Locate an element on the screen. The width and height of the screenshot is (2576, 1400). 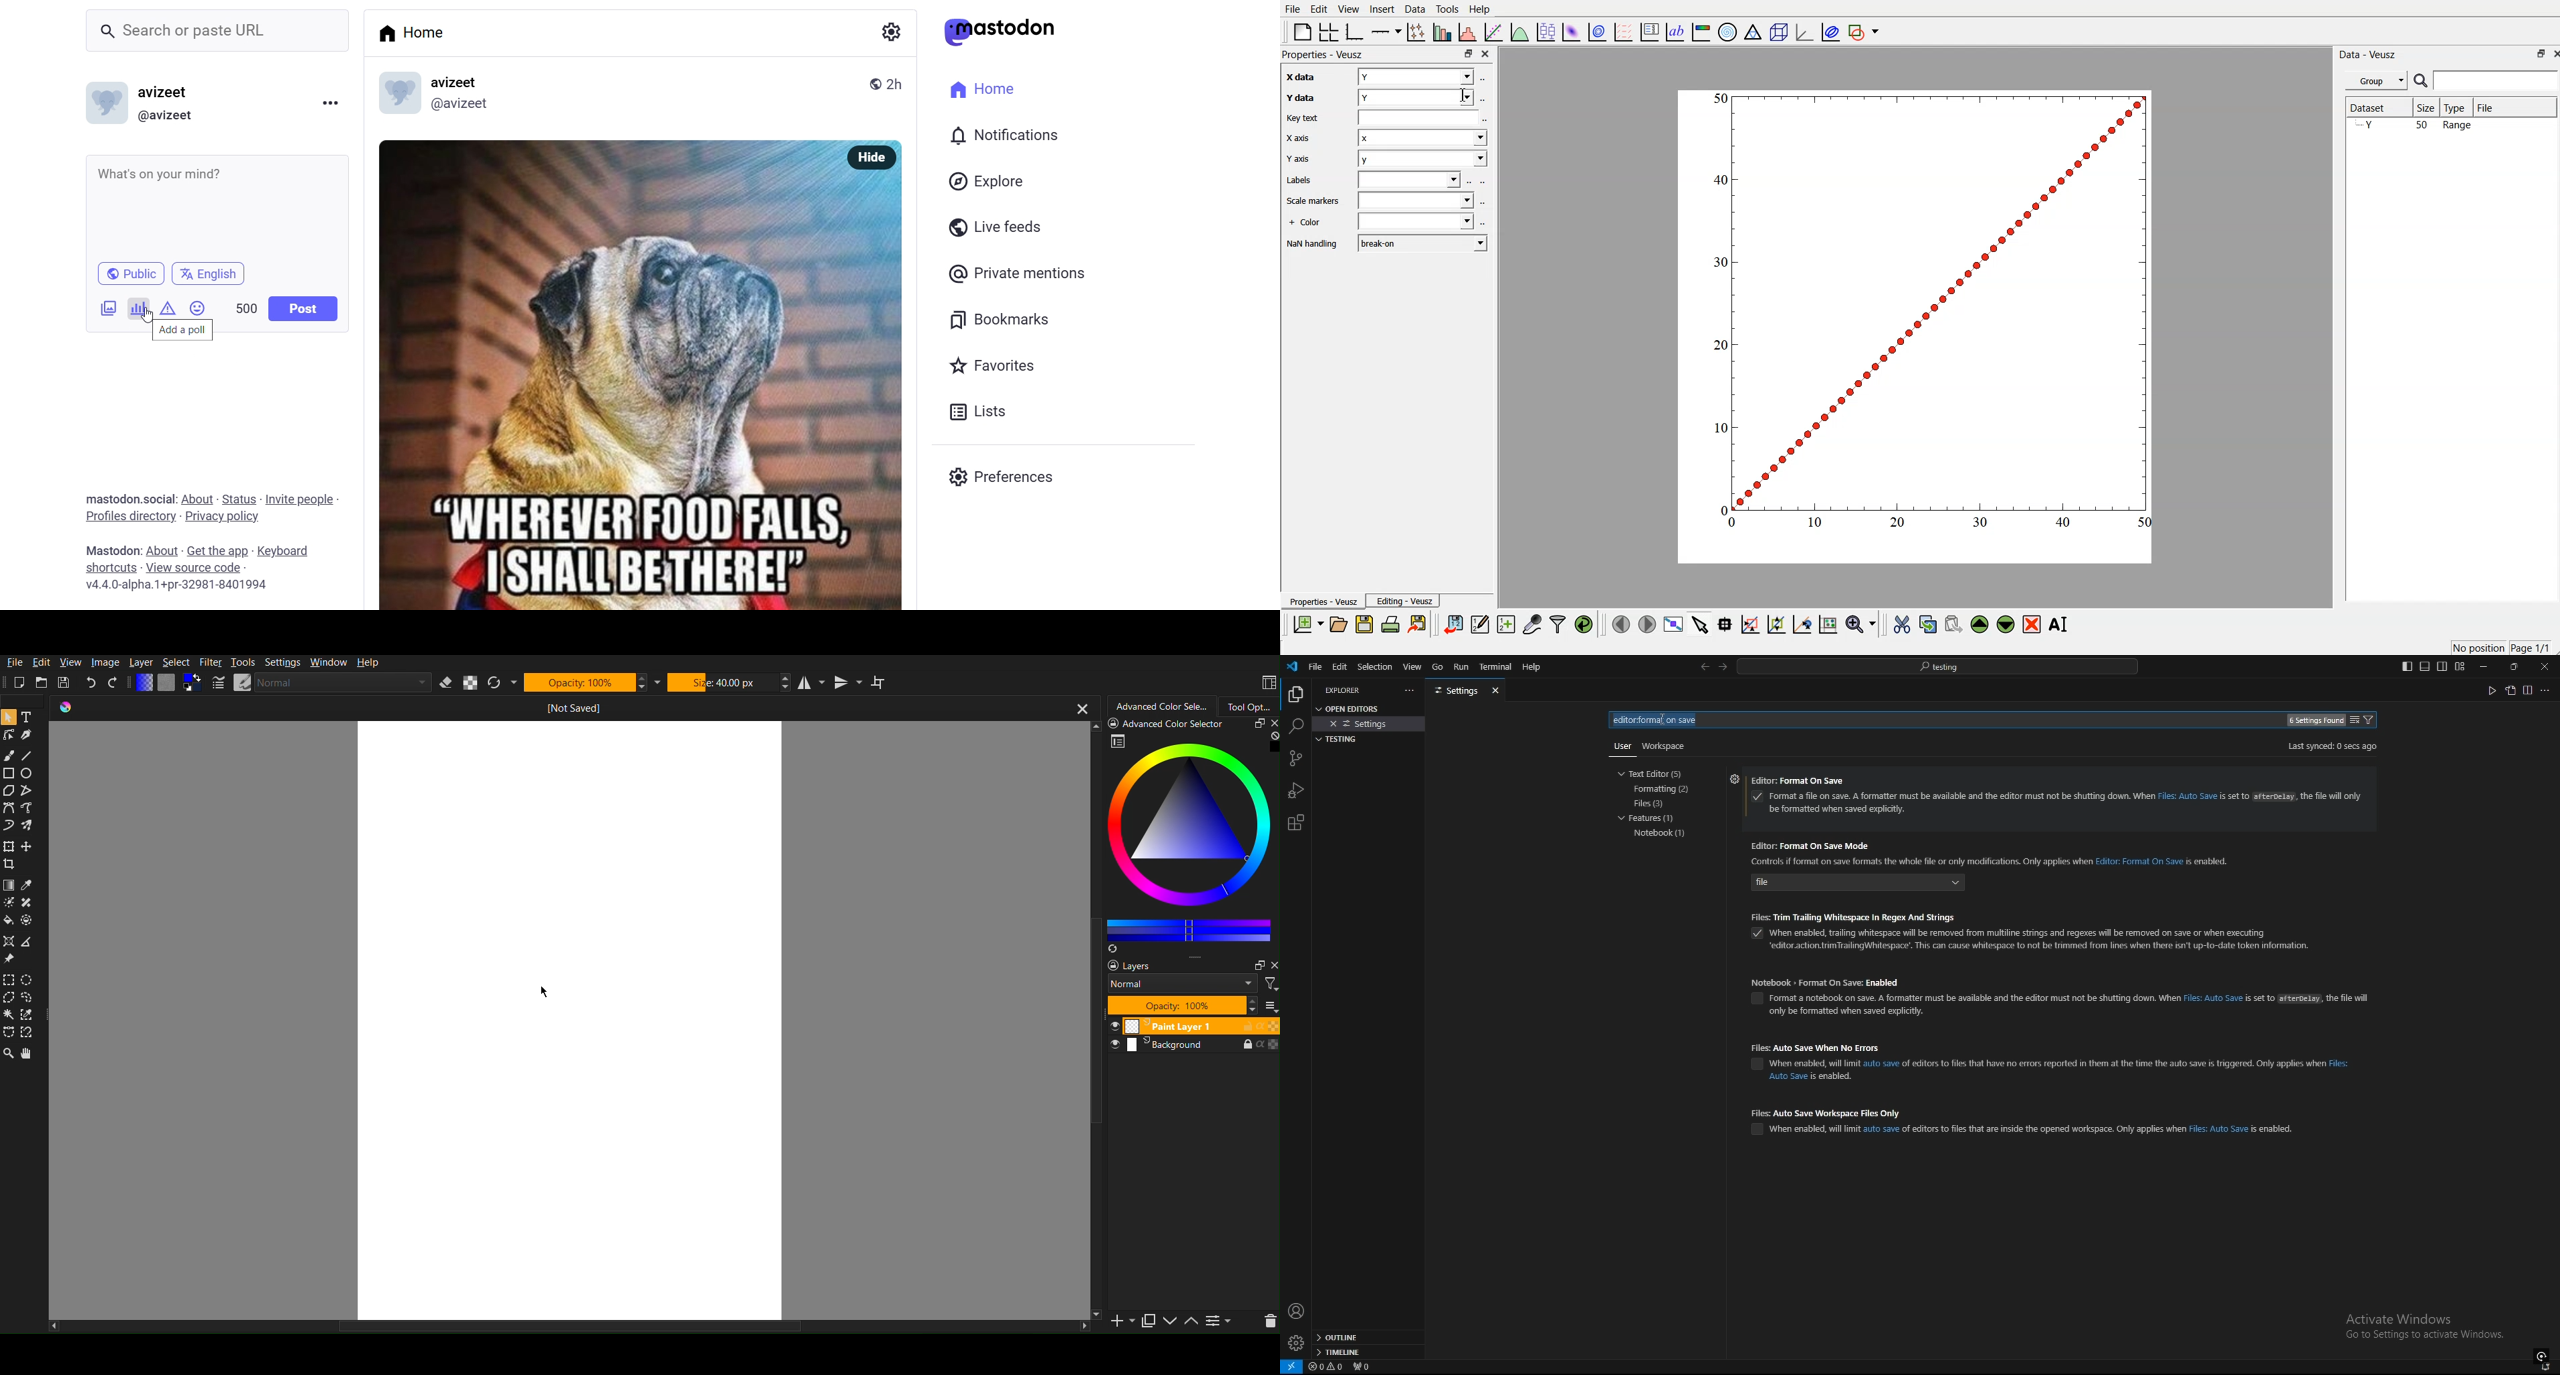
timeline is located at coordinates (1368, 1354).